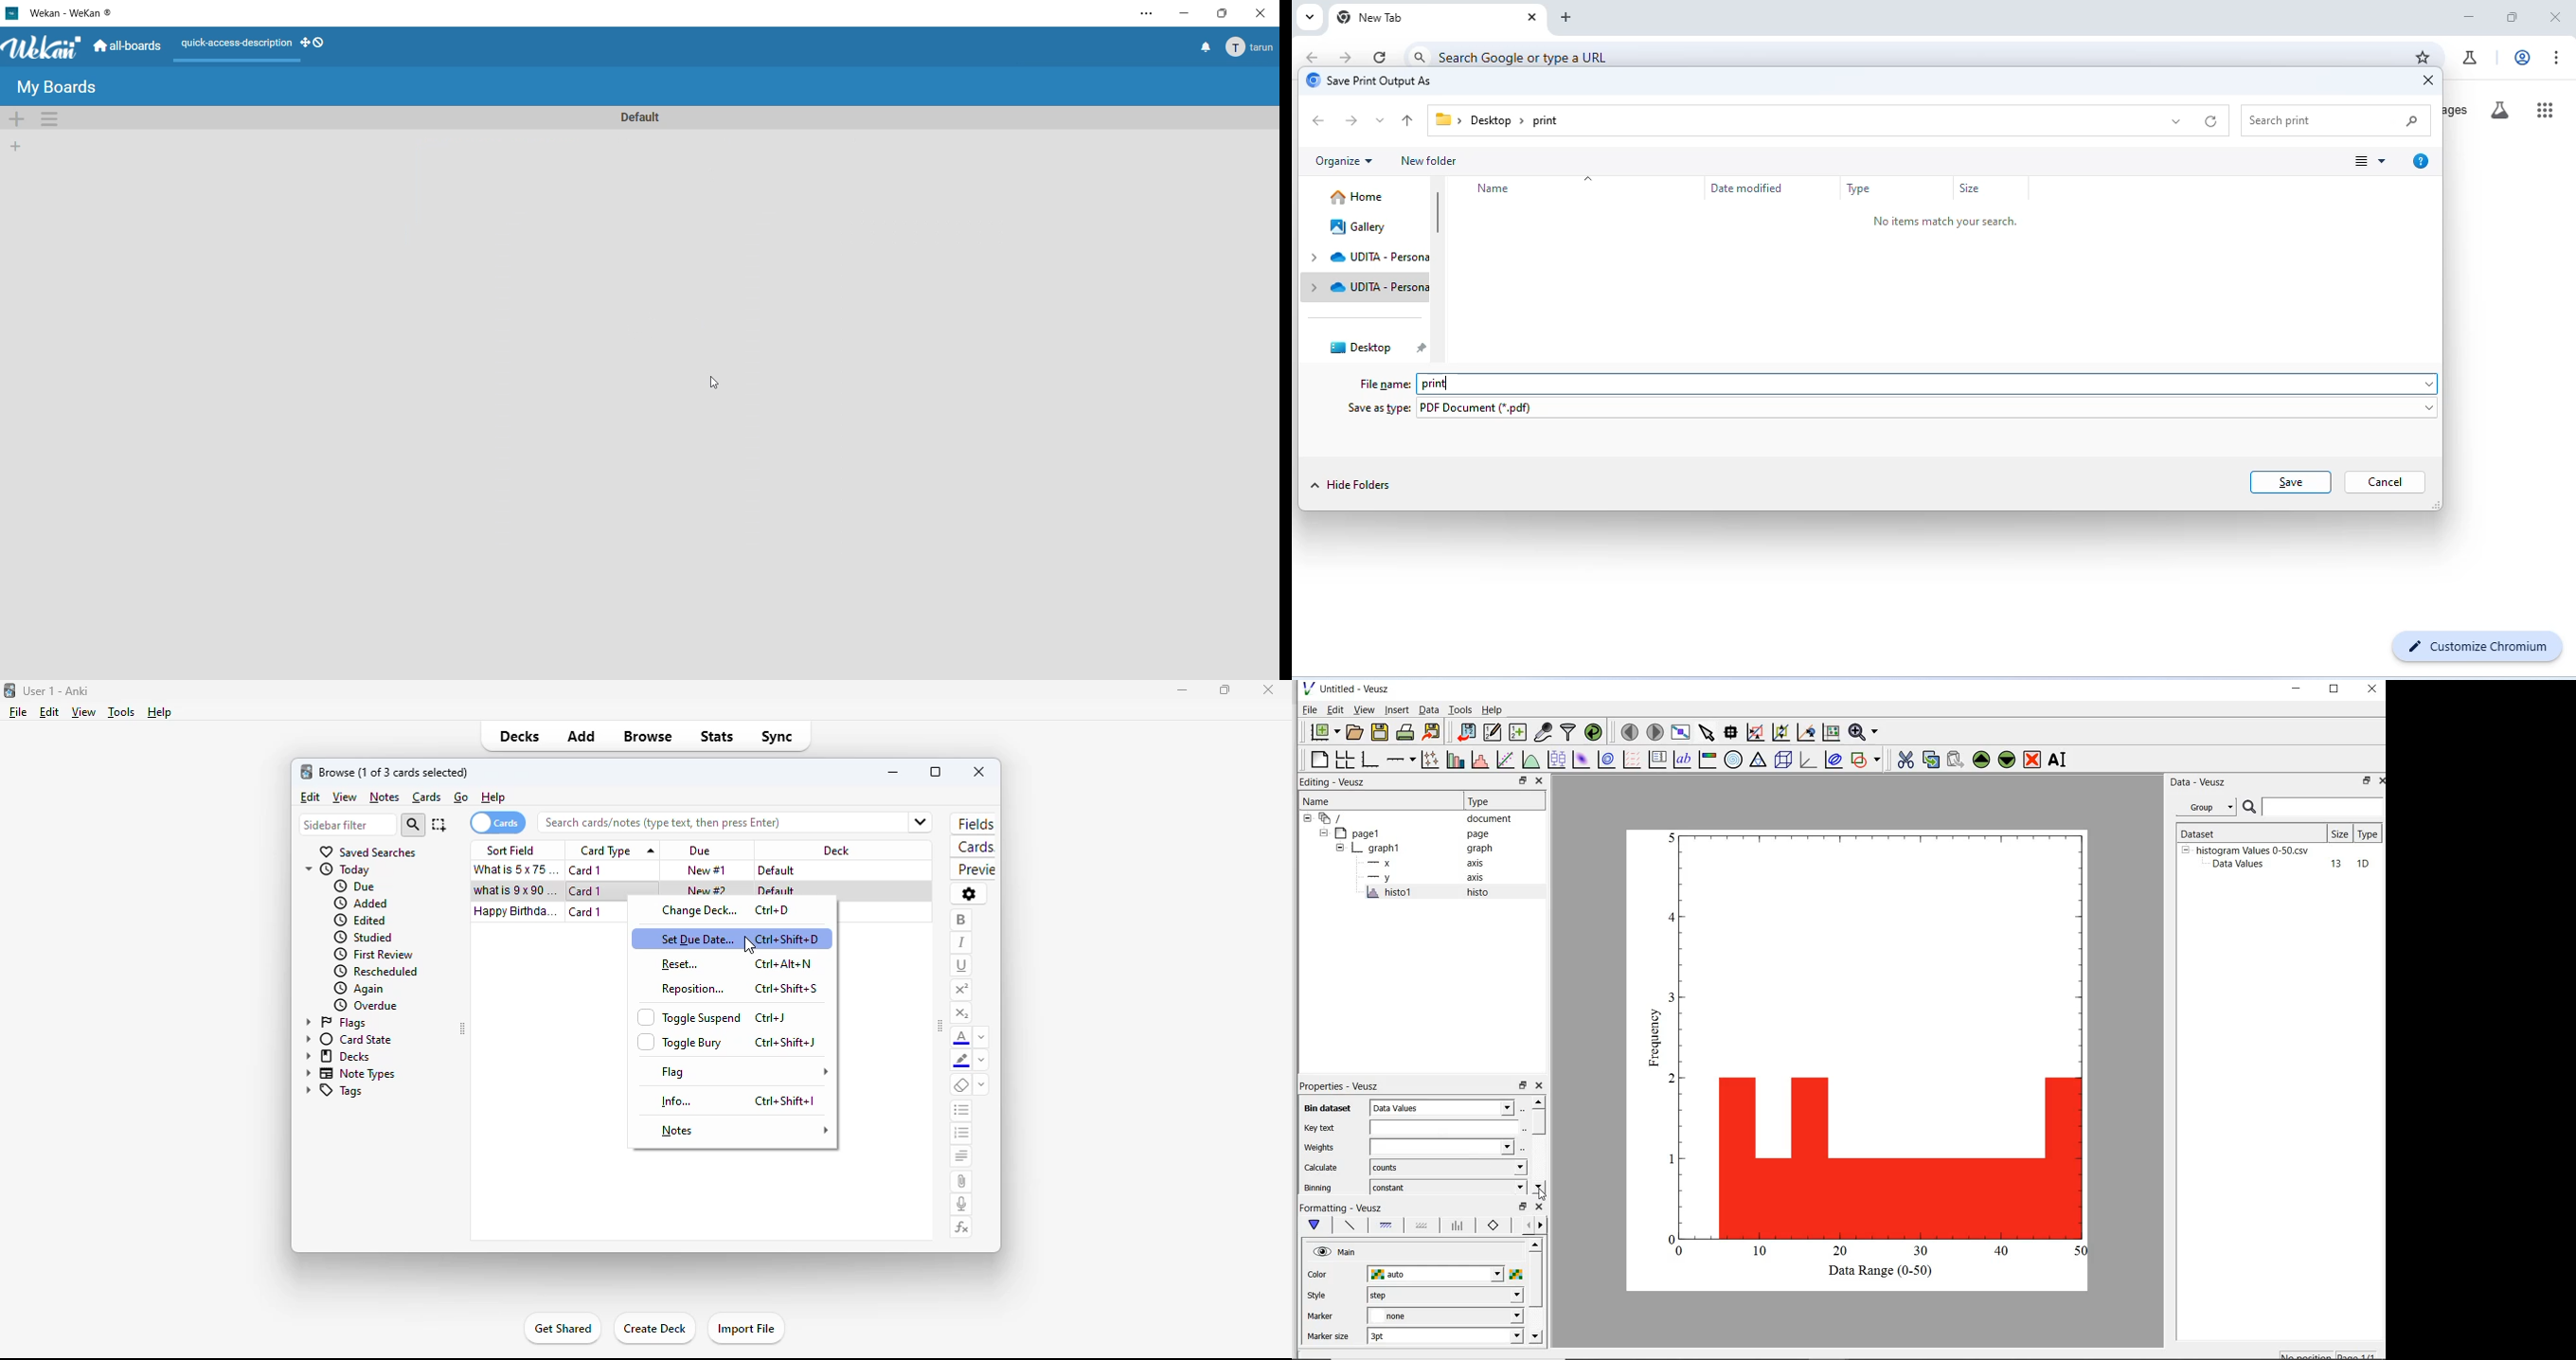  What do you see at coordinates (1345, 58) in the screenshot?
I see `go forward` at bounding box center [1345, 58].